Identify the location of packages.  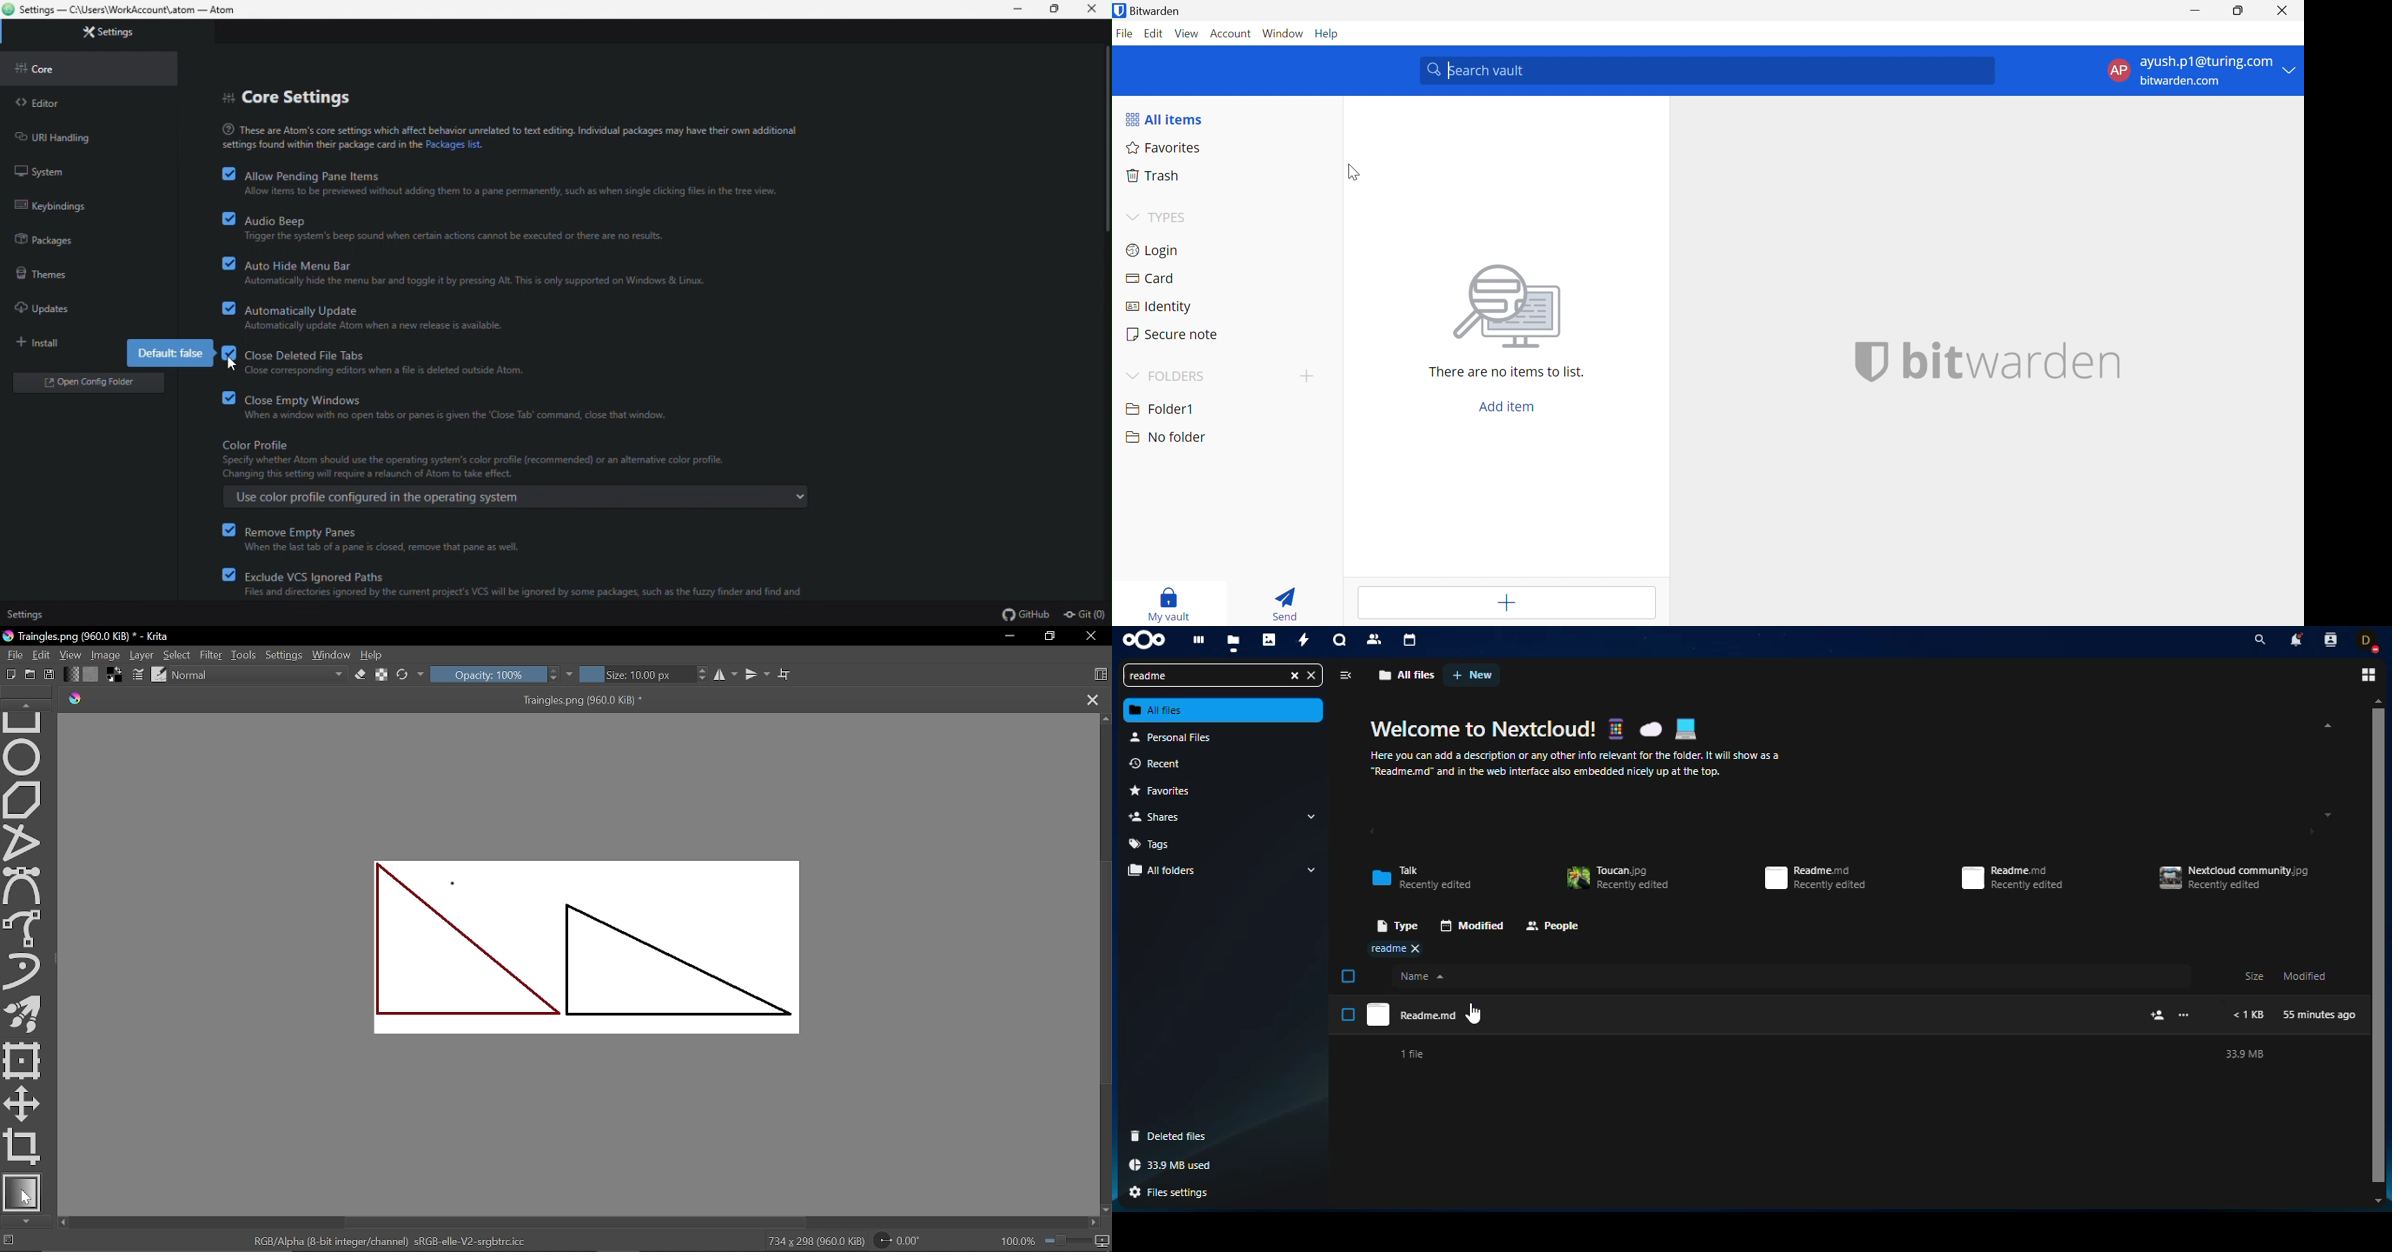
(45, 240).